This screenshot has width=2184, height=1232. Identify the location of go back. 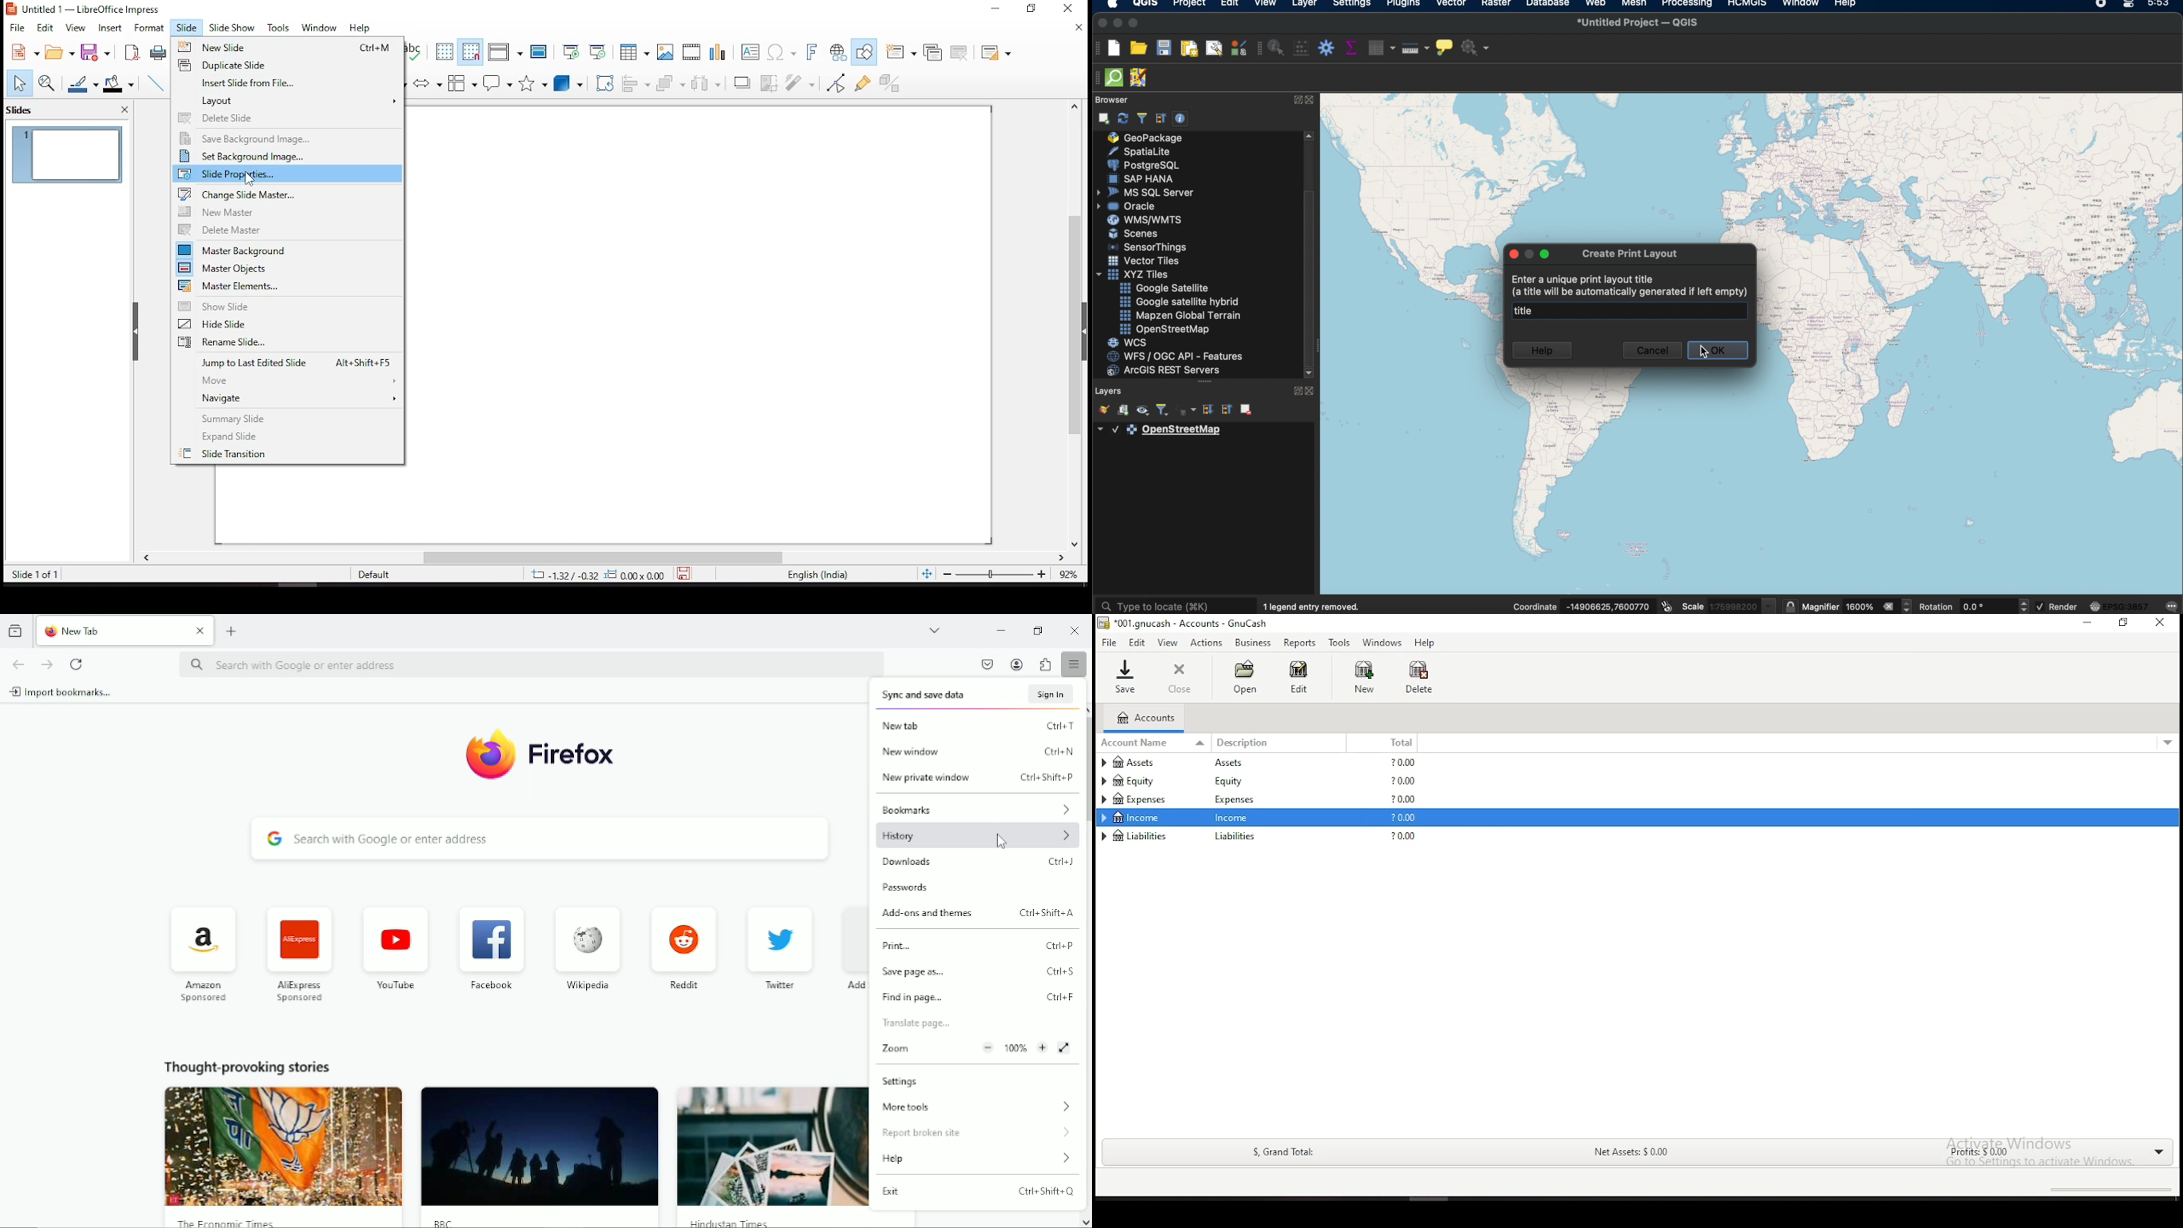
(17, 663).